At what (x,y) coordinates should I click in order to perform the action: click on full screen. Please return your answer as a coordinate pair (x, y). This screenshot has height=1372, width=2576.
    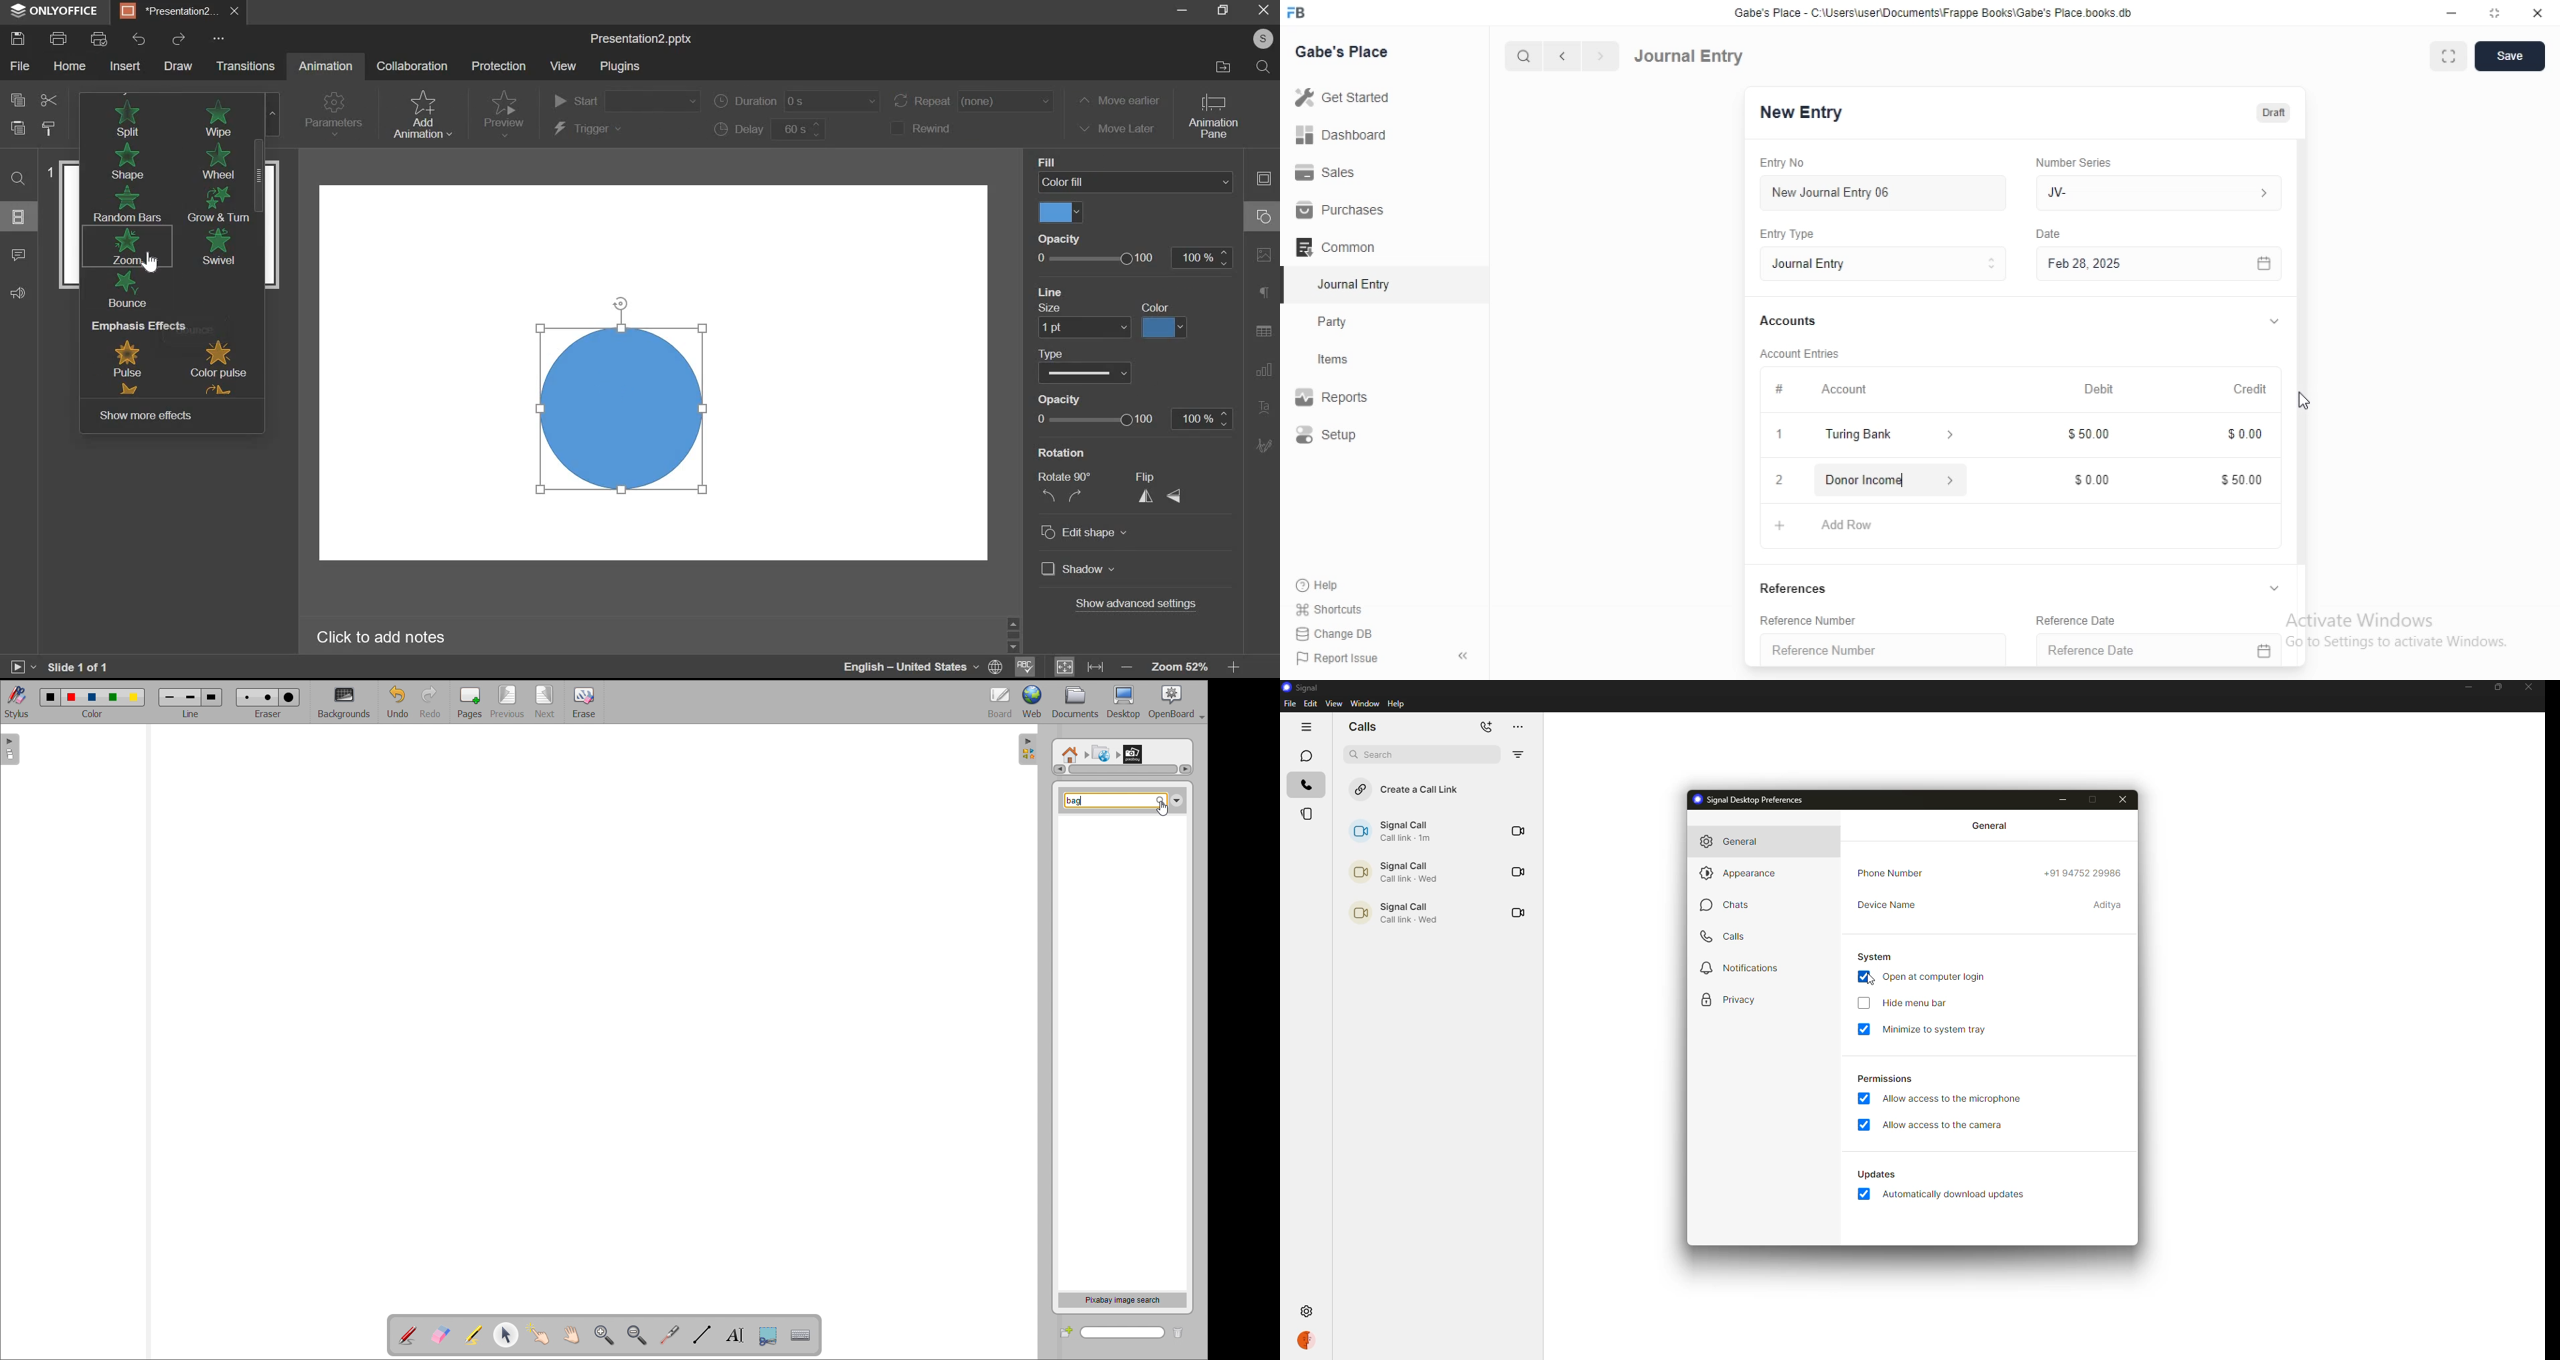
    Looking at the image, I should click on (2452, 57).